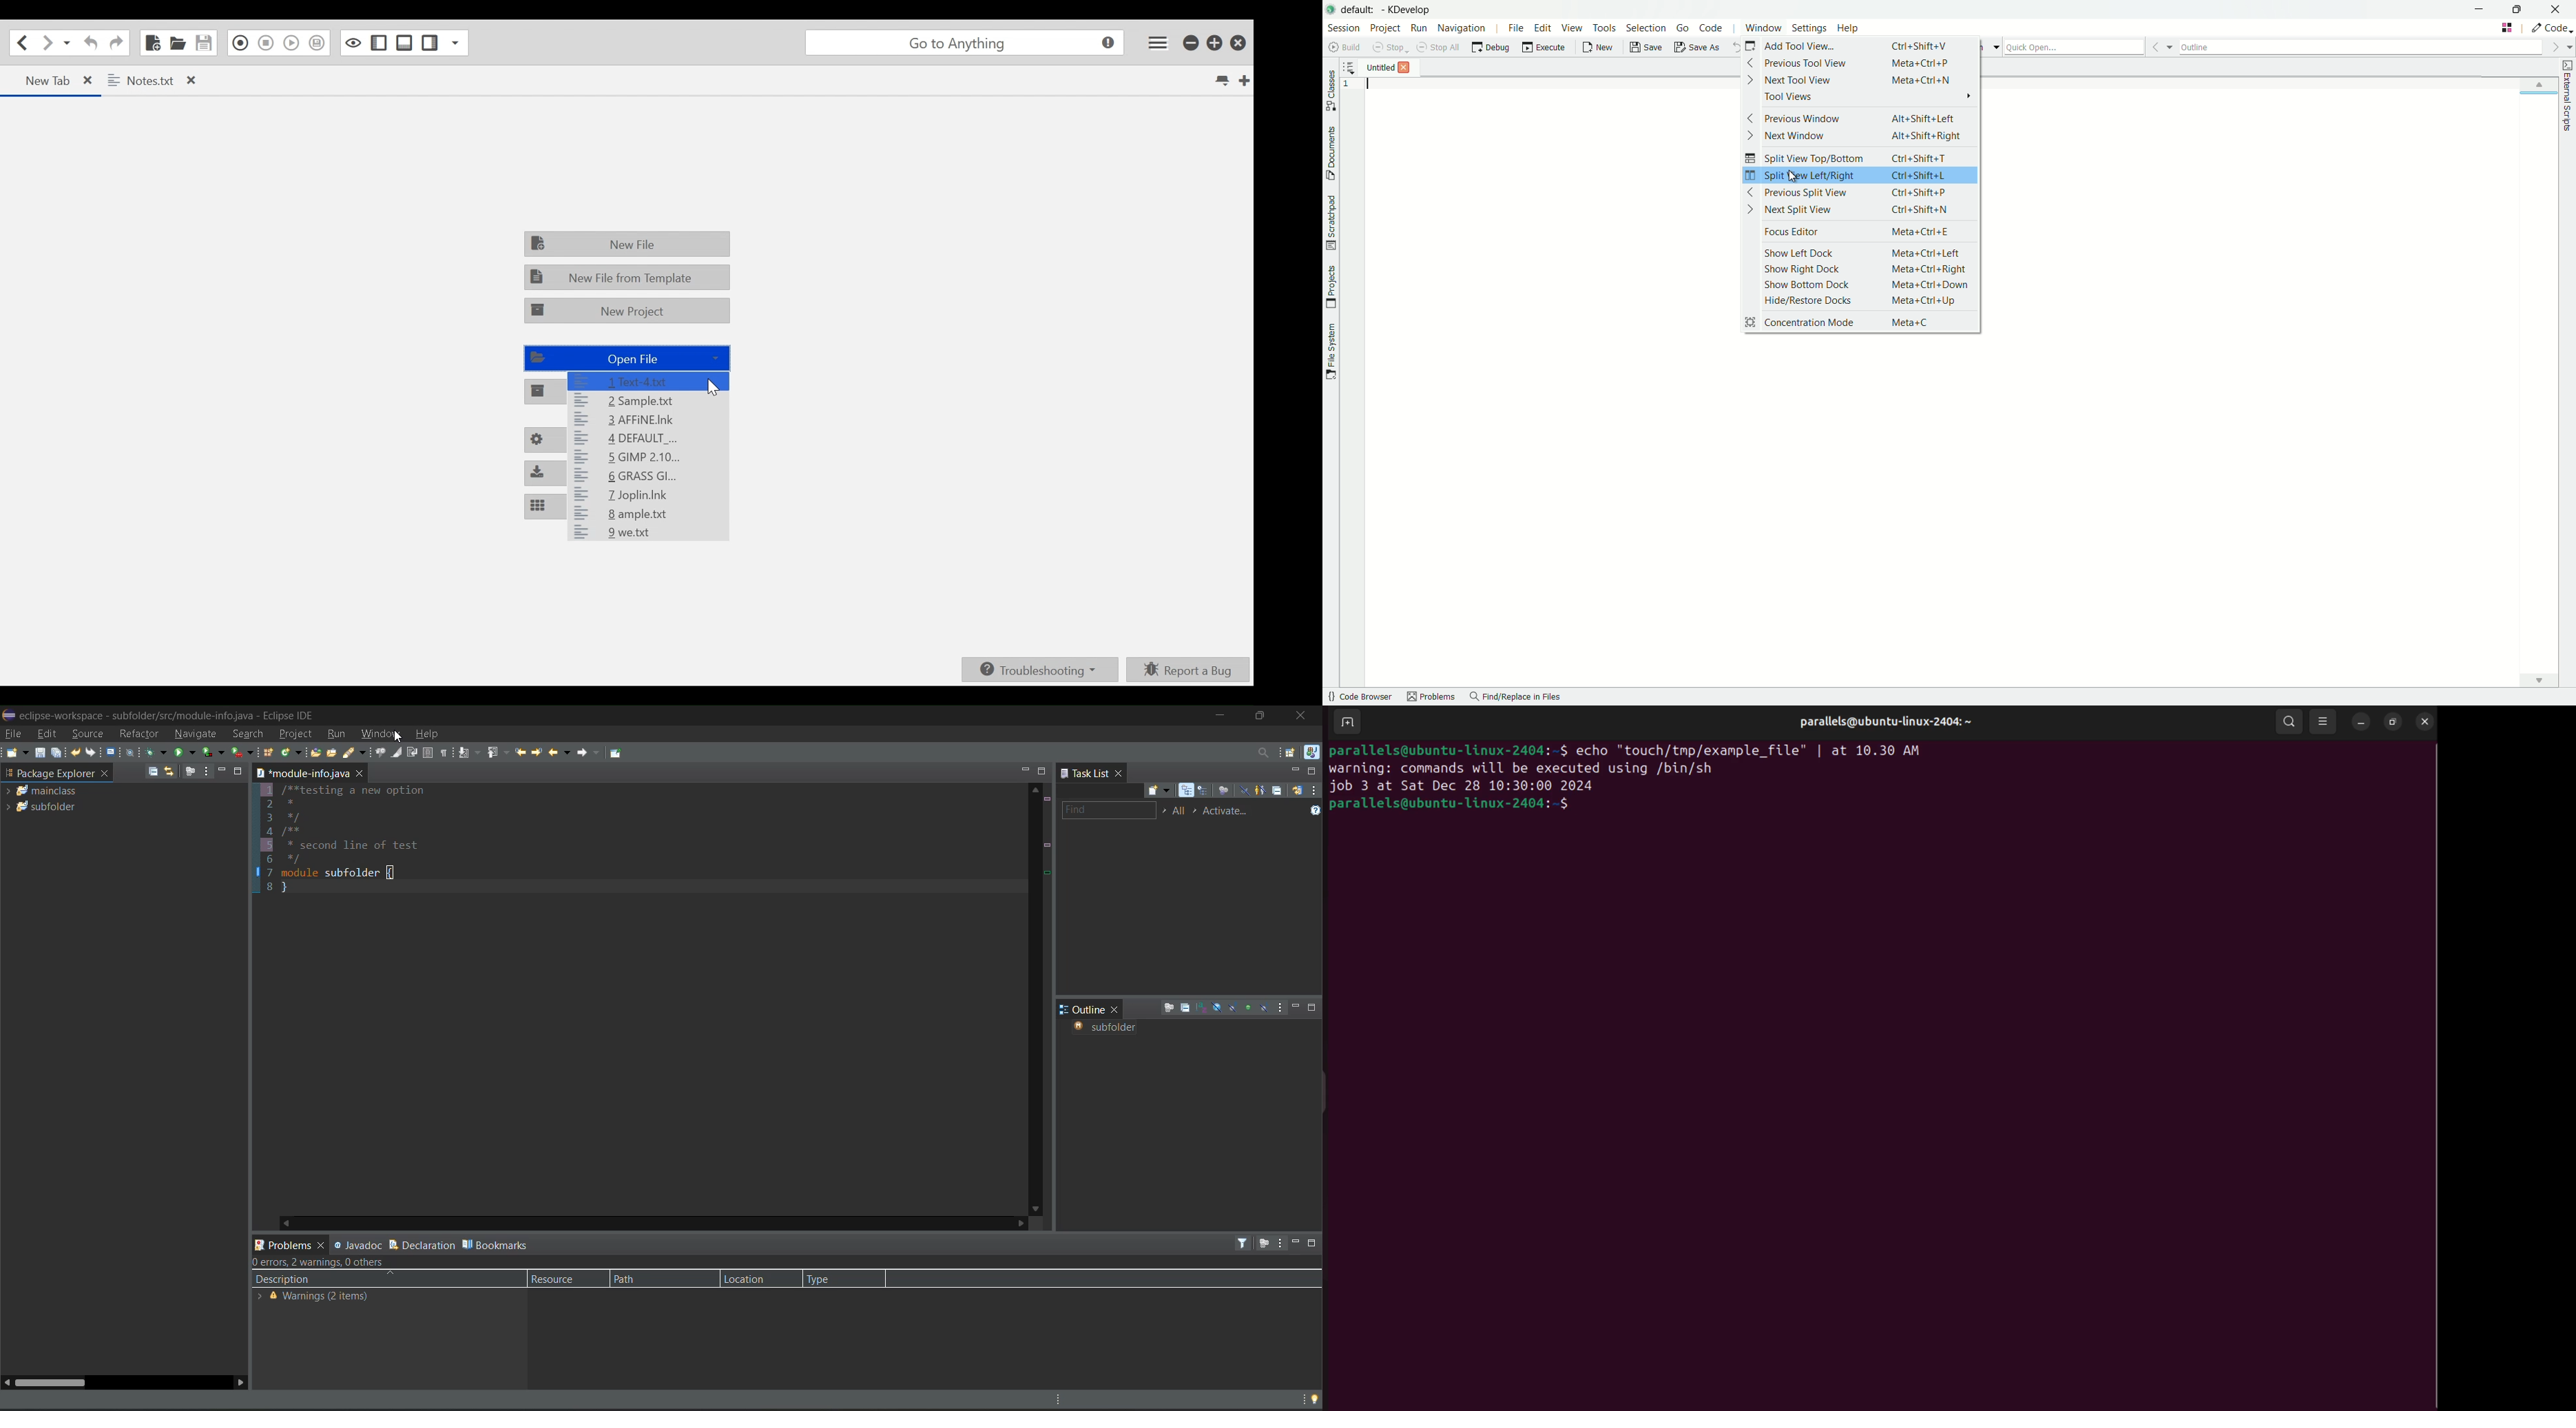 The height and width of the screenshot is (1428, 2576). What do you see at coordinates (1189, 670) in the screenshot?
I see `Report a bUg` at bounding box center [1189, 670].